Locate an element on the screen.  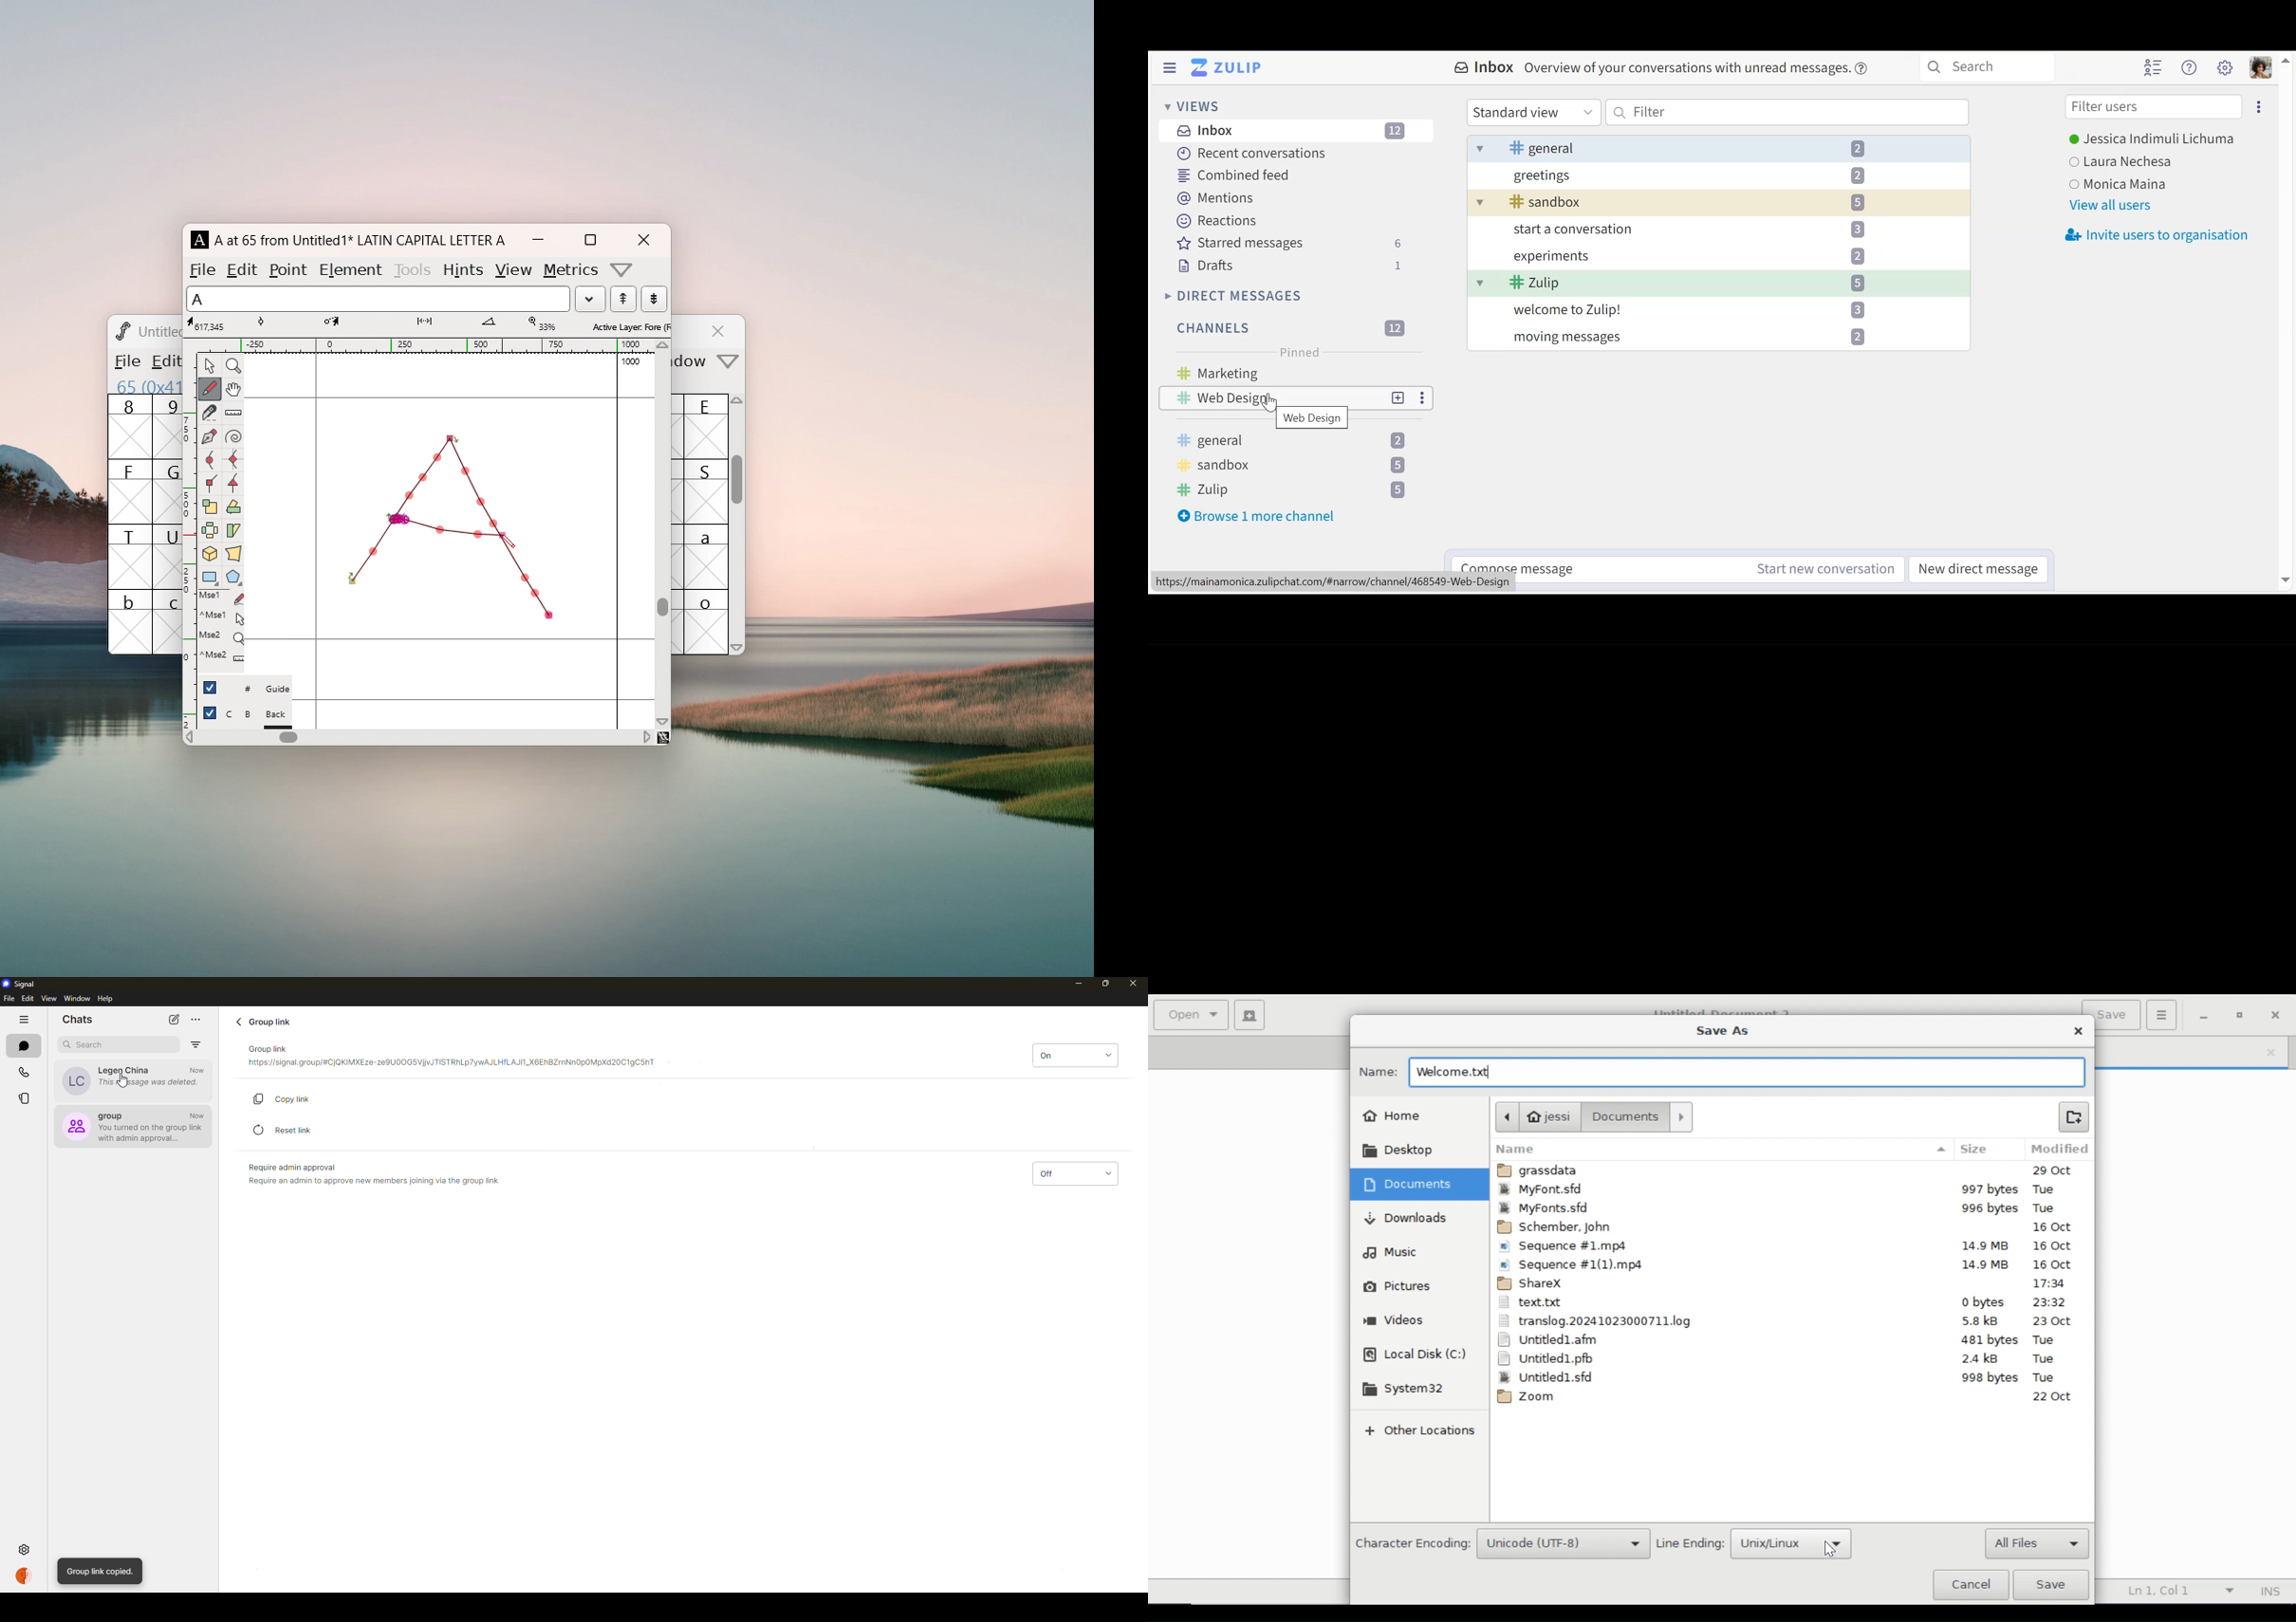
greetings is located at coordinates (1721, 175).